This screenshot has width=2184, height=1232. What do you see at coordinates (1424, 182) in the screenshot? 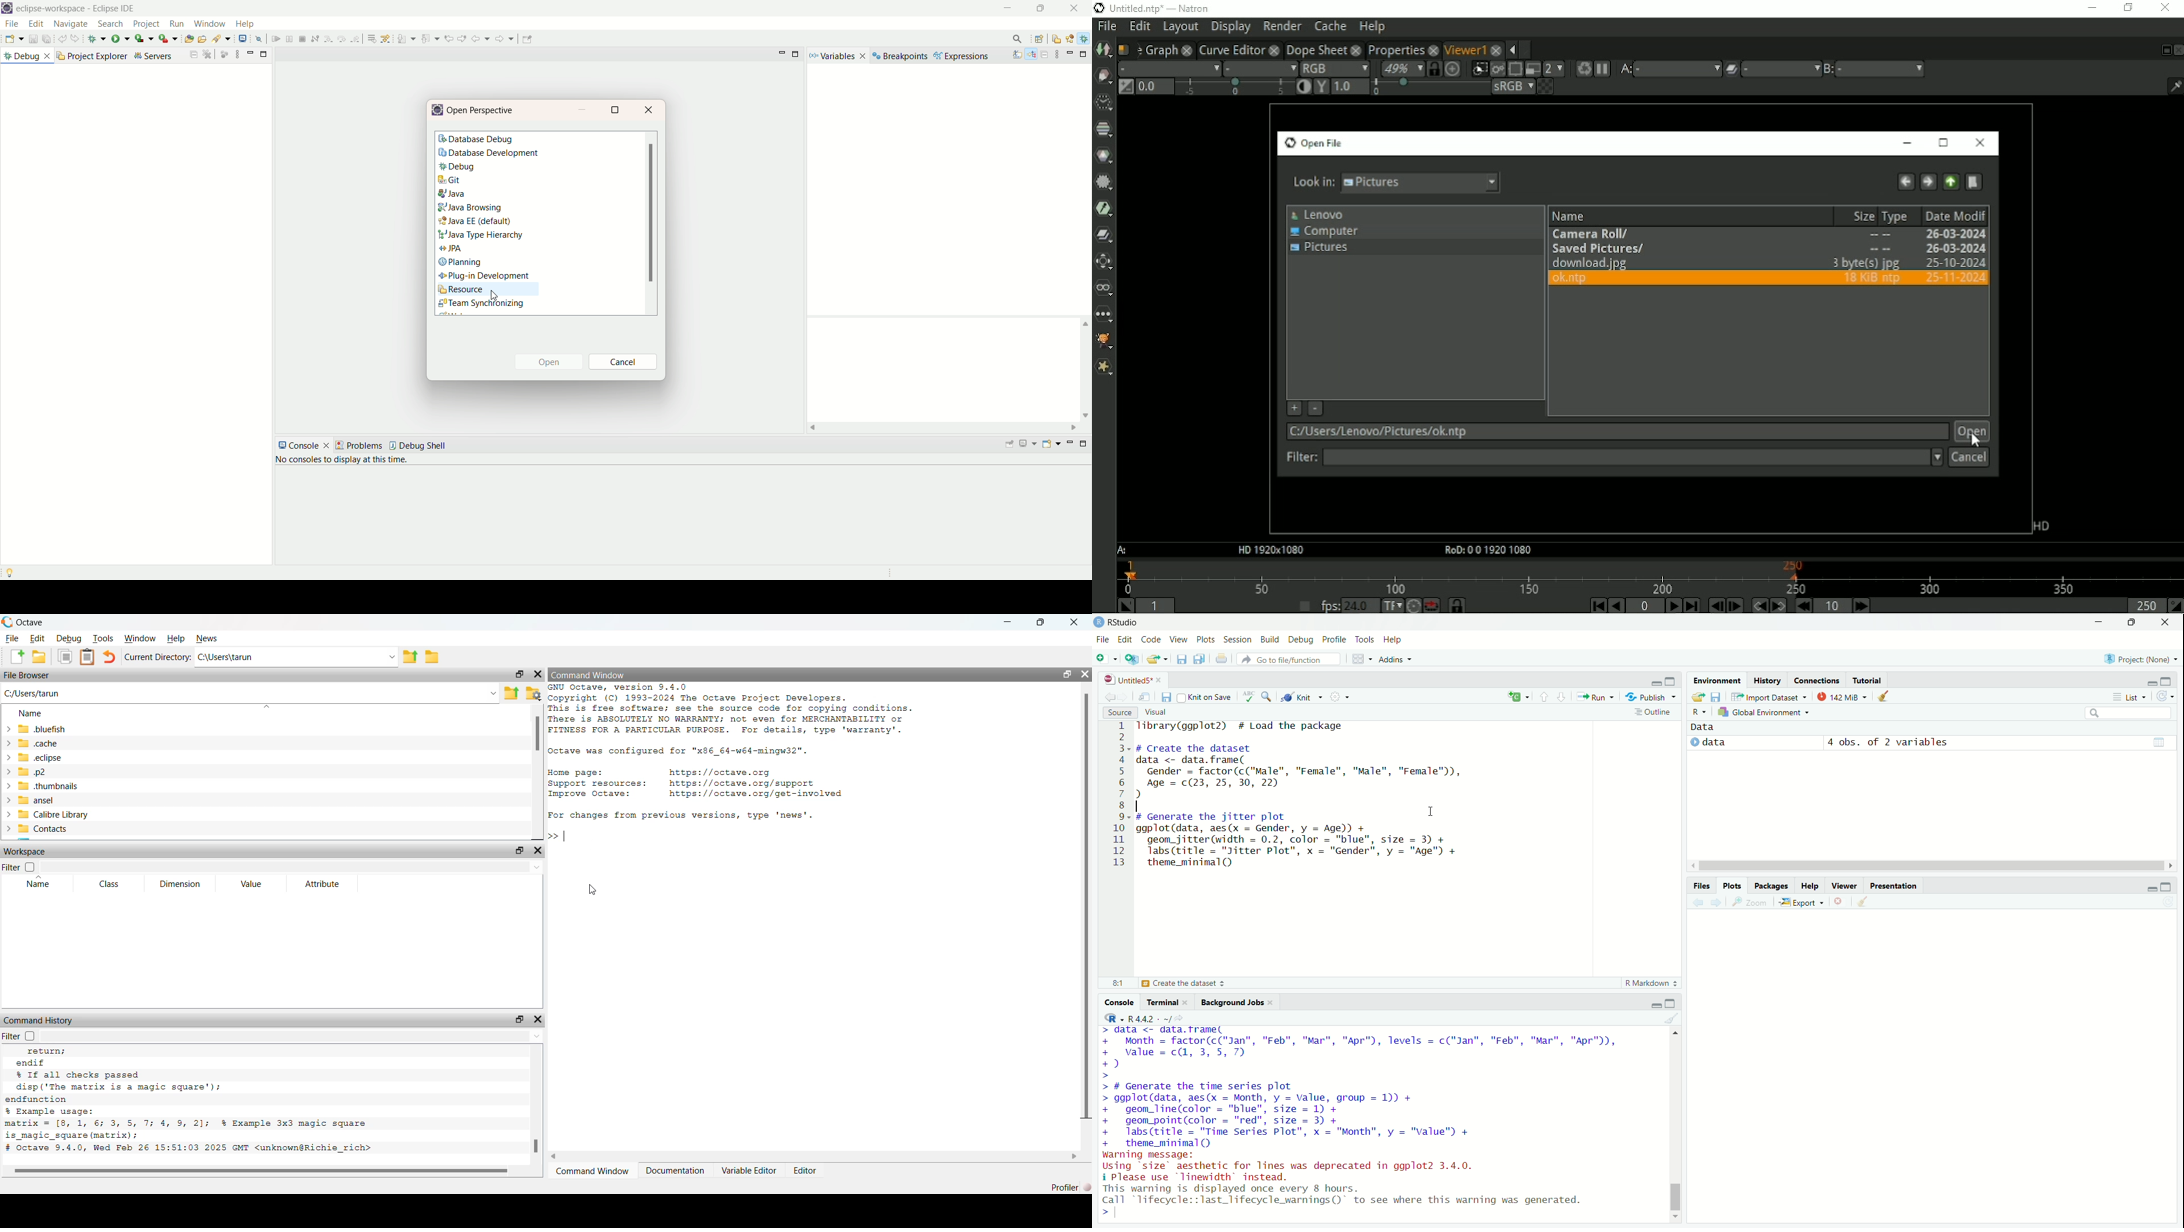
I see `pictures` at bounding box center [1424, 182].